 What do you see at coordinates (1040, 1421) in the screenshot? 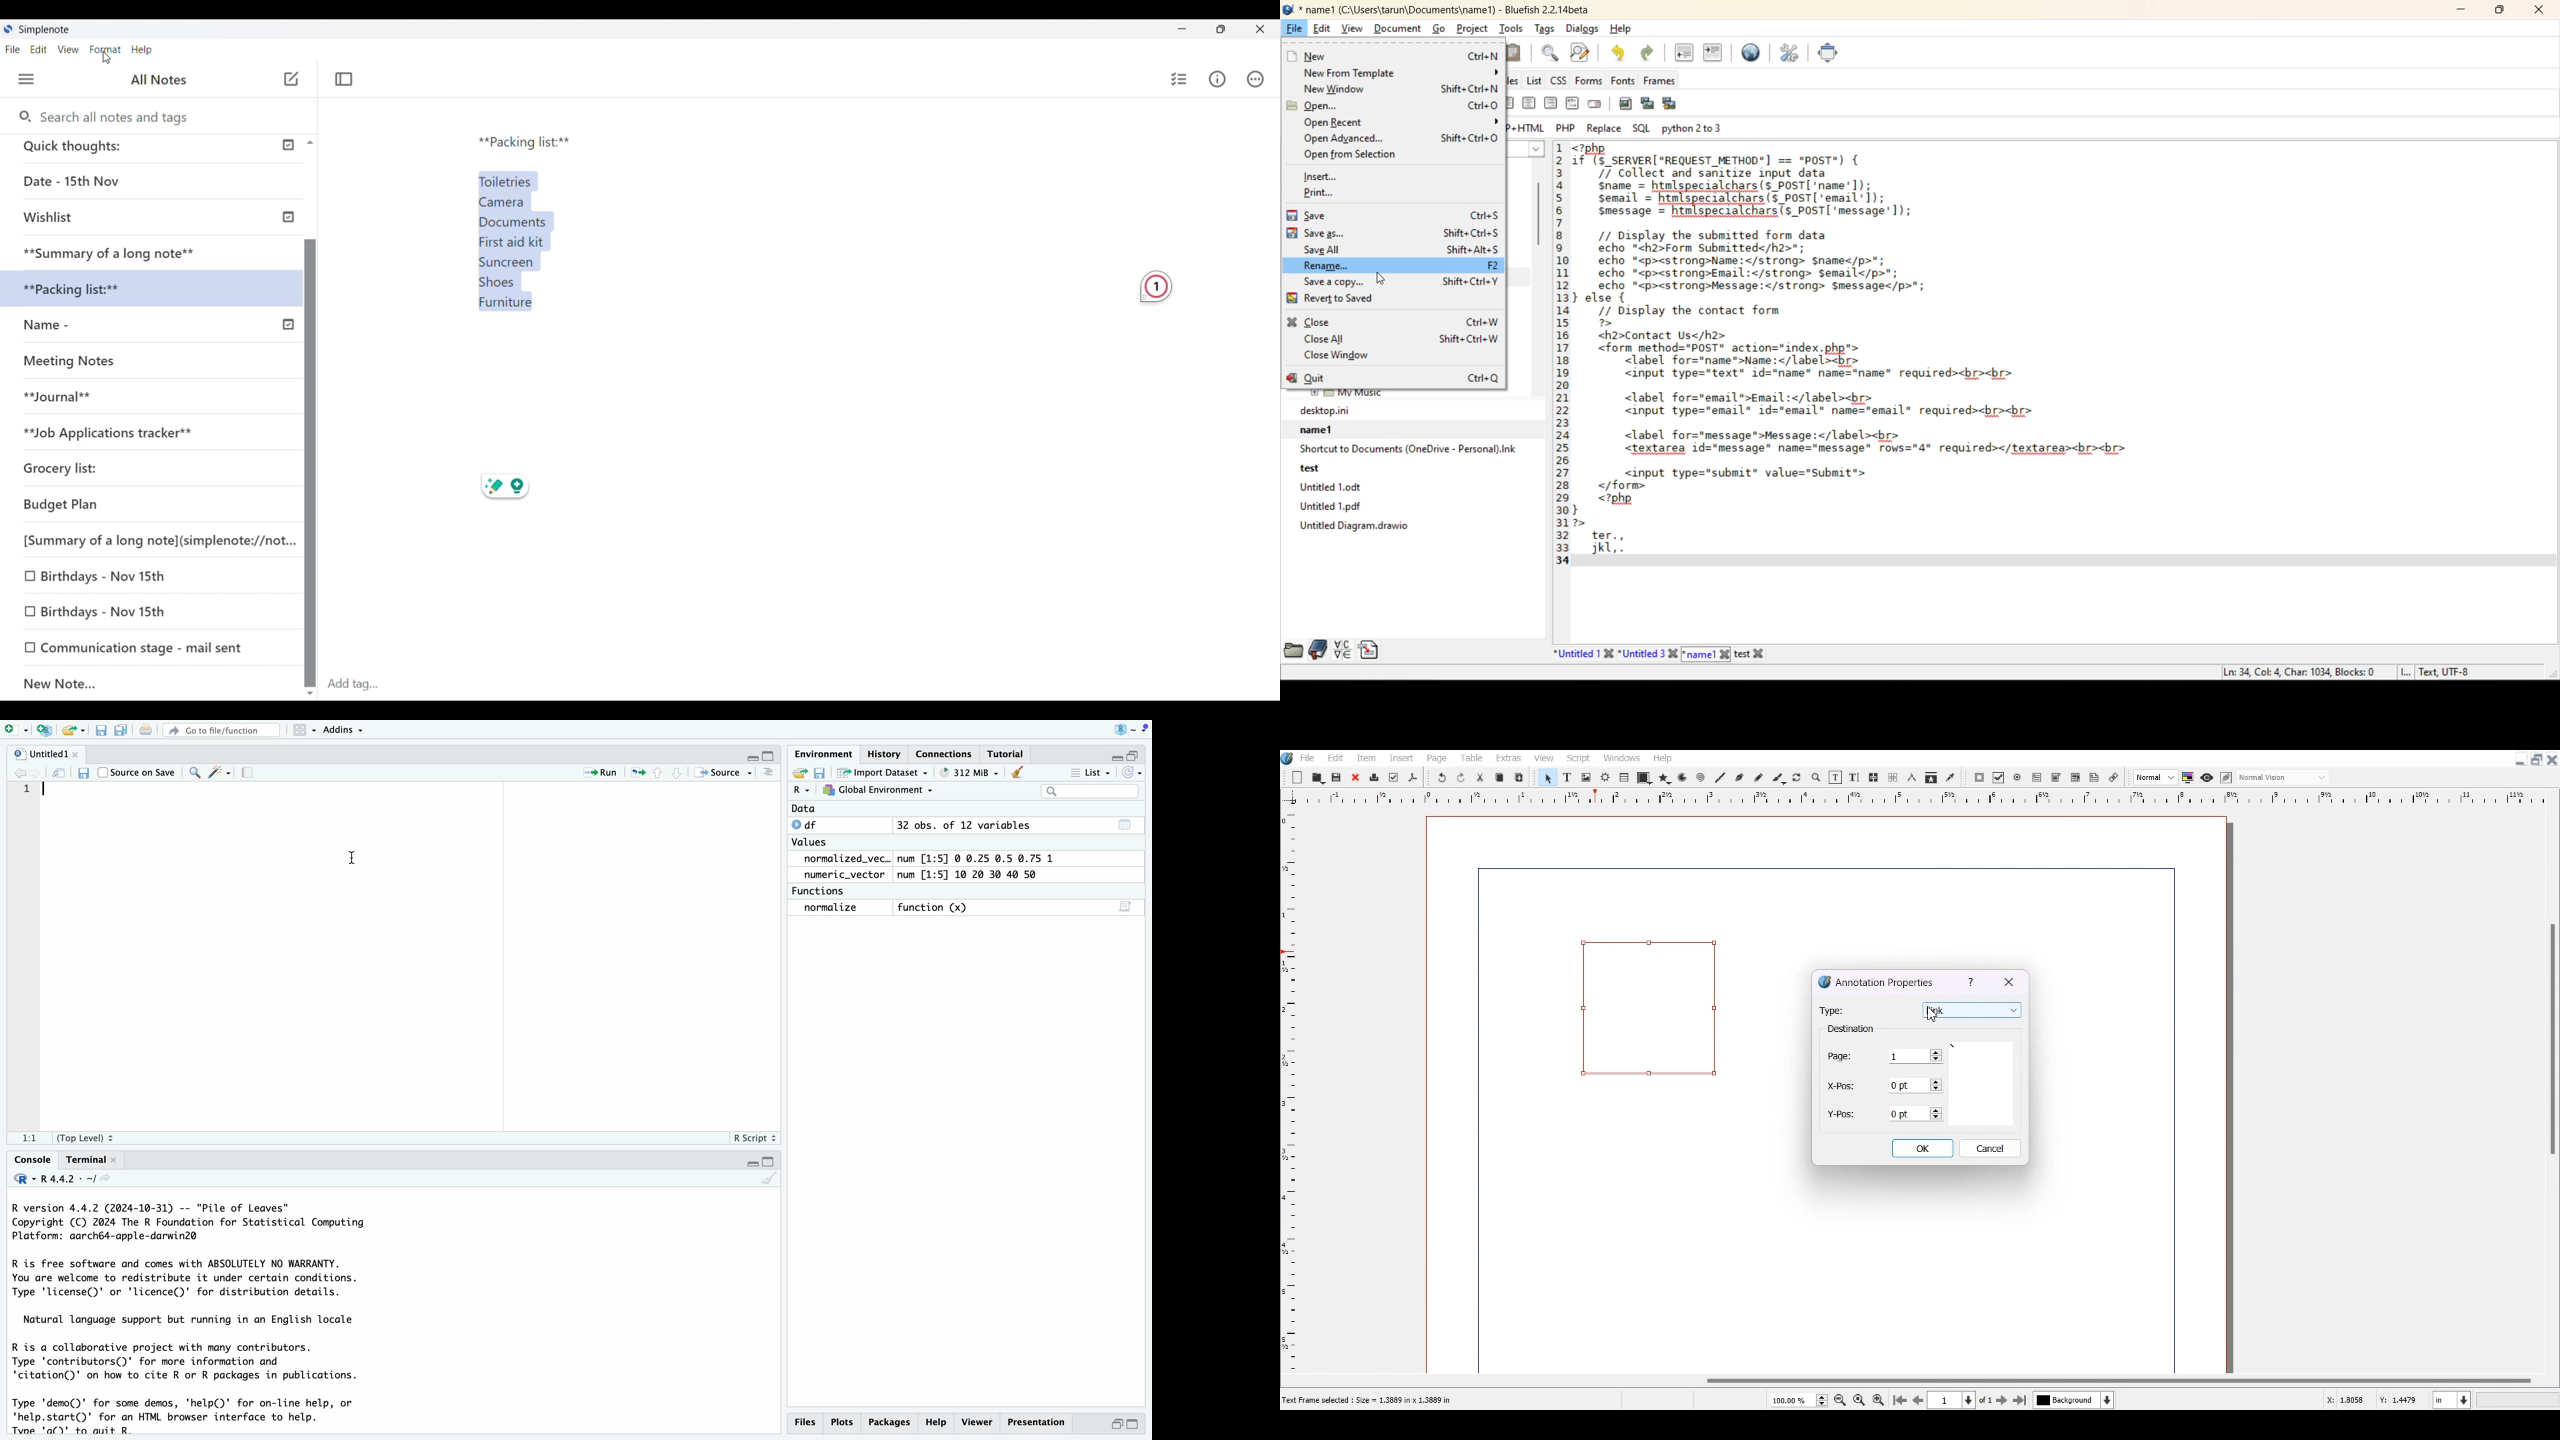
I see `Presentation` at bounding box center [1040, 1421].